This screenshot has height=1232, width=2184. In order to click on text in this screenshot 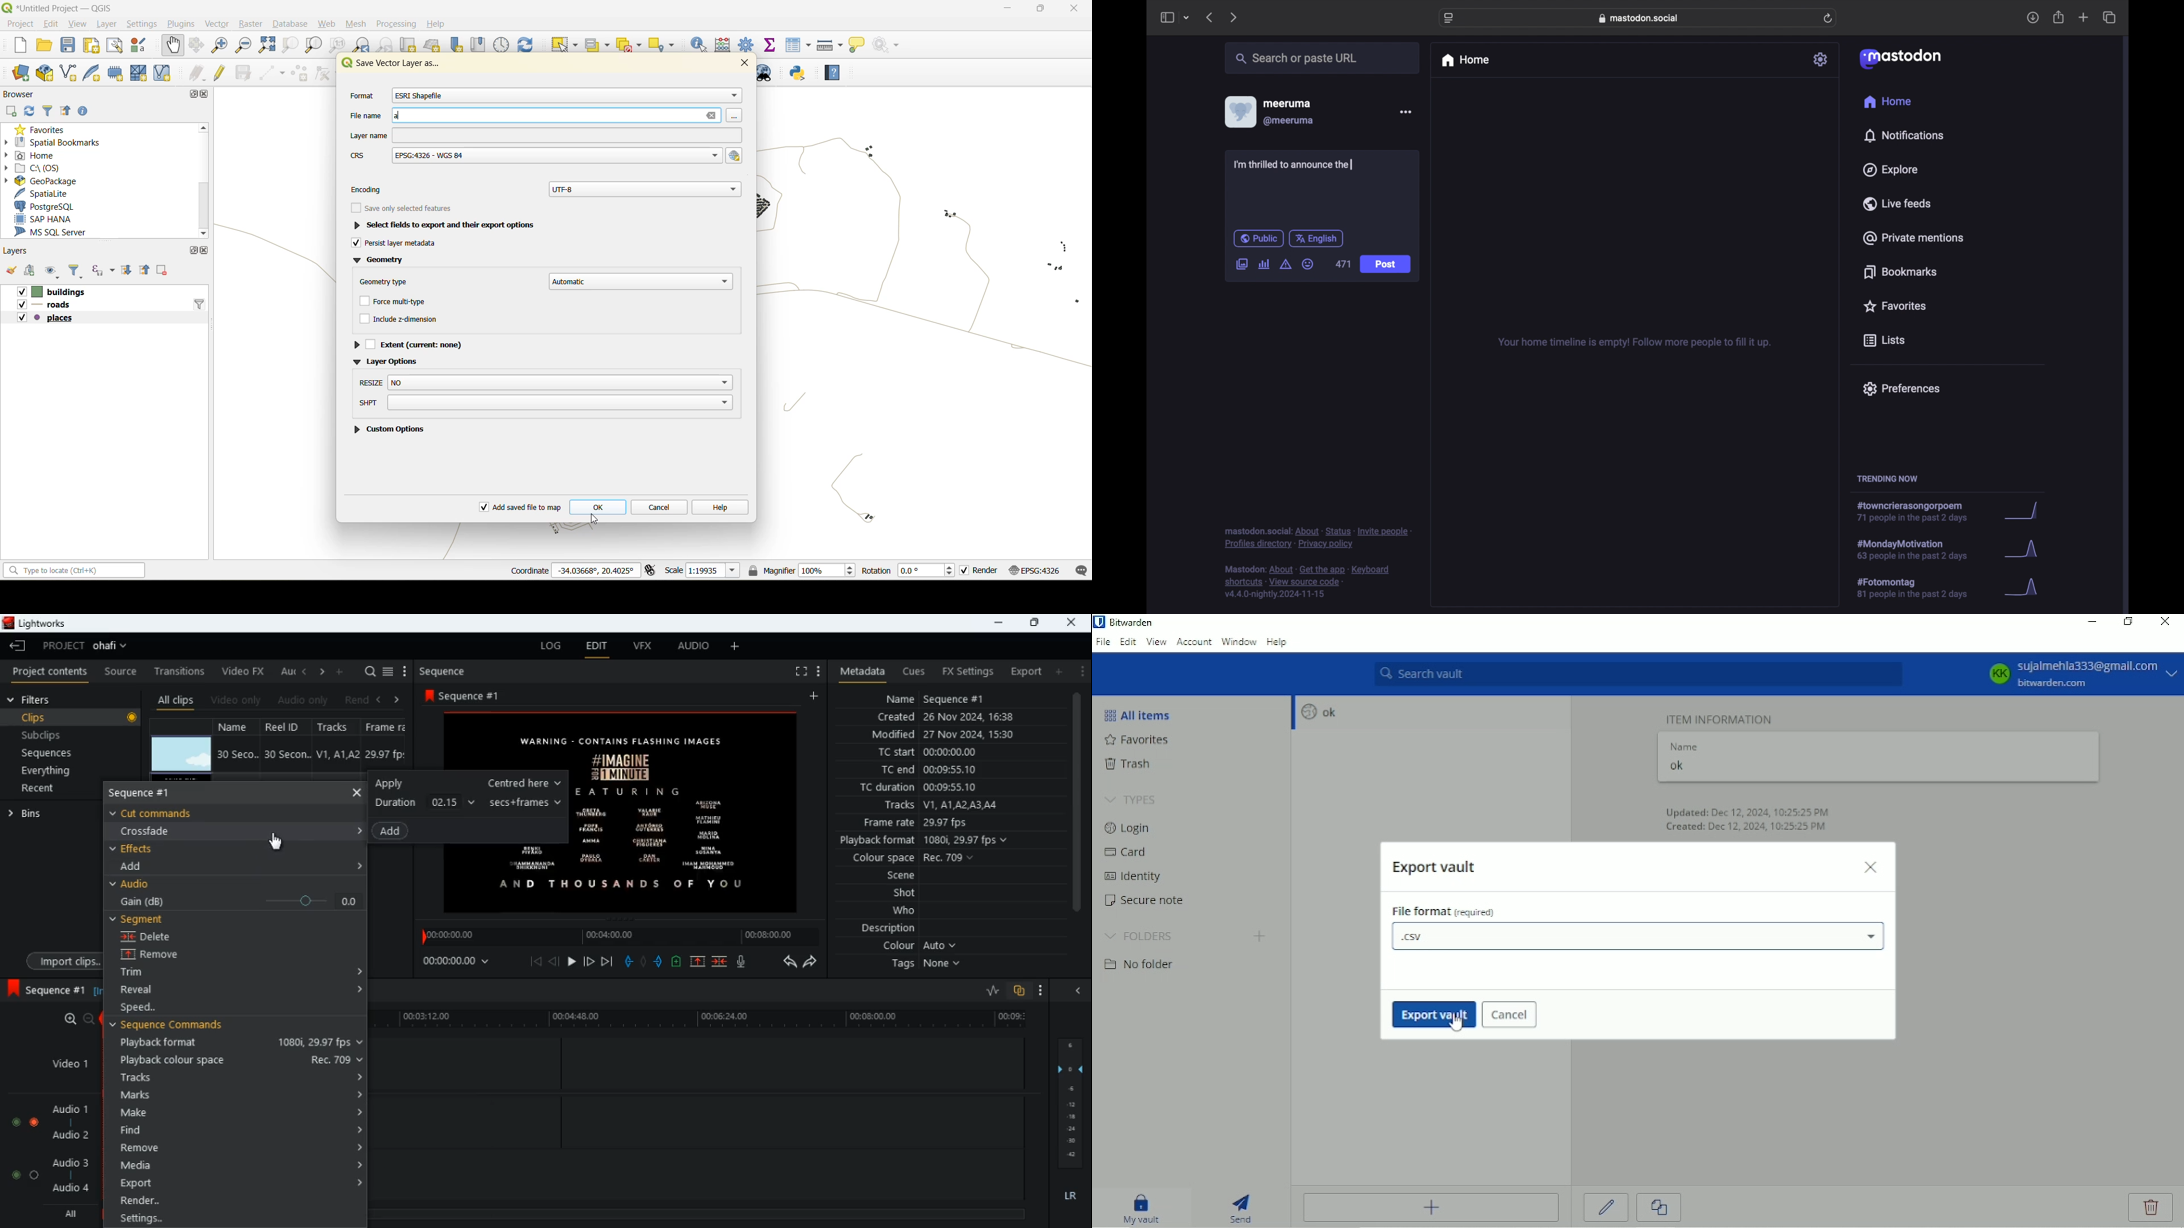, I will do `click(542, 743)`.